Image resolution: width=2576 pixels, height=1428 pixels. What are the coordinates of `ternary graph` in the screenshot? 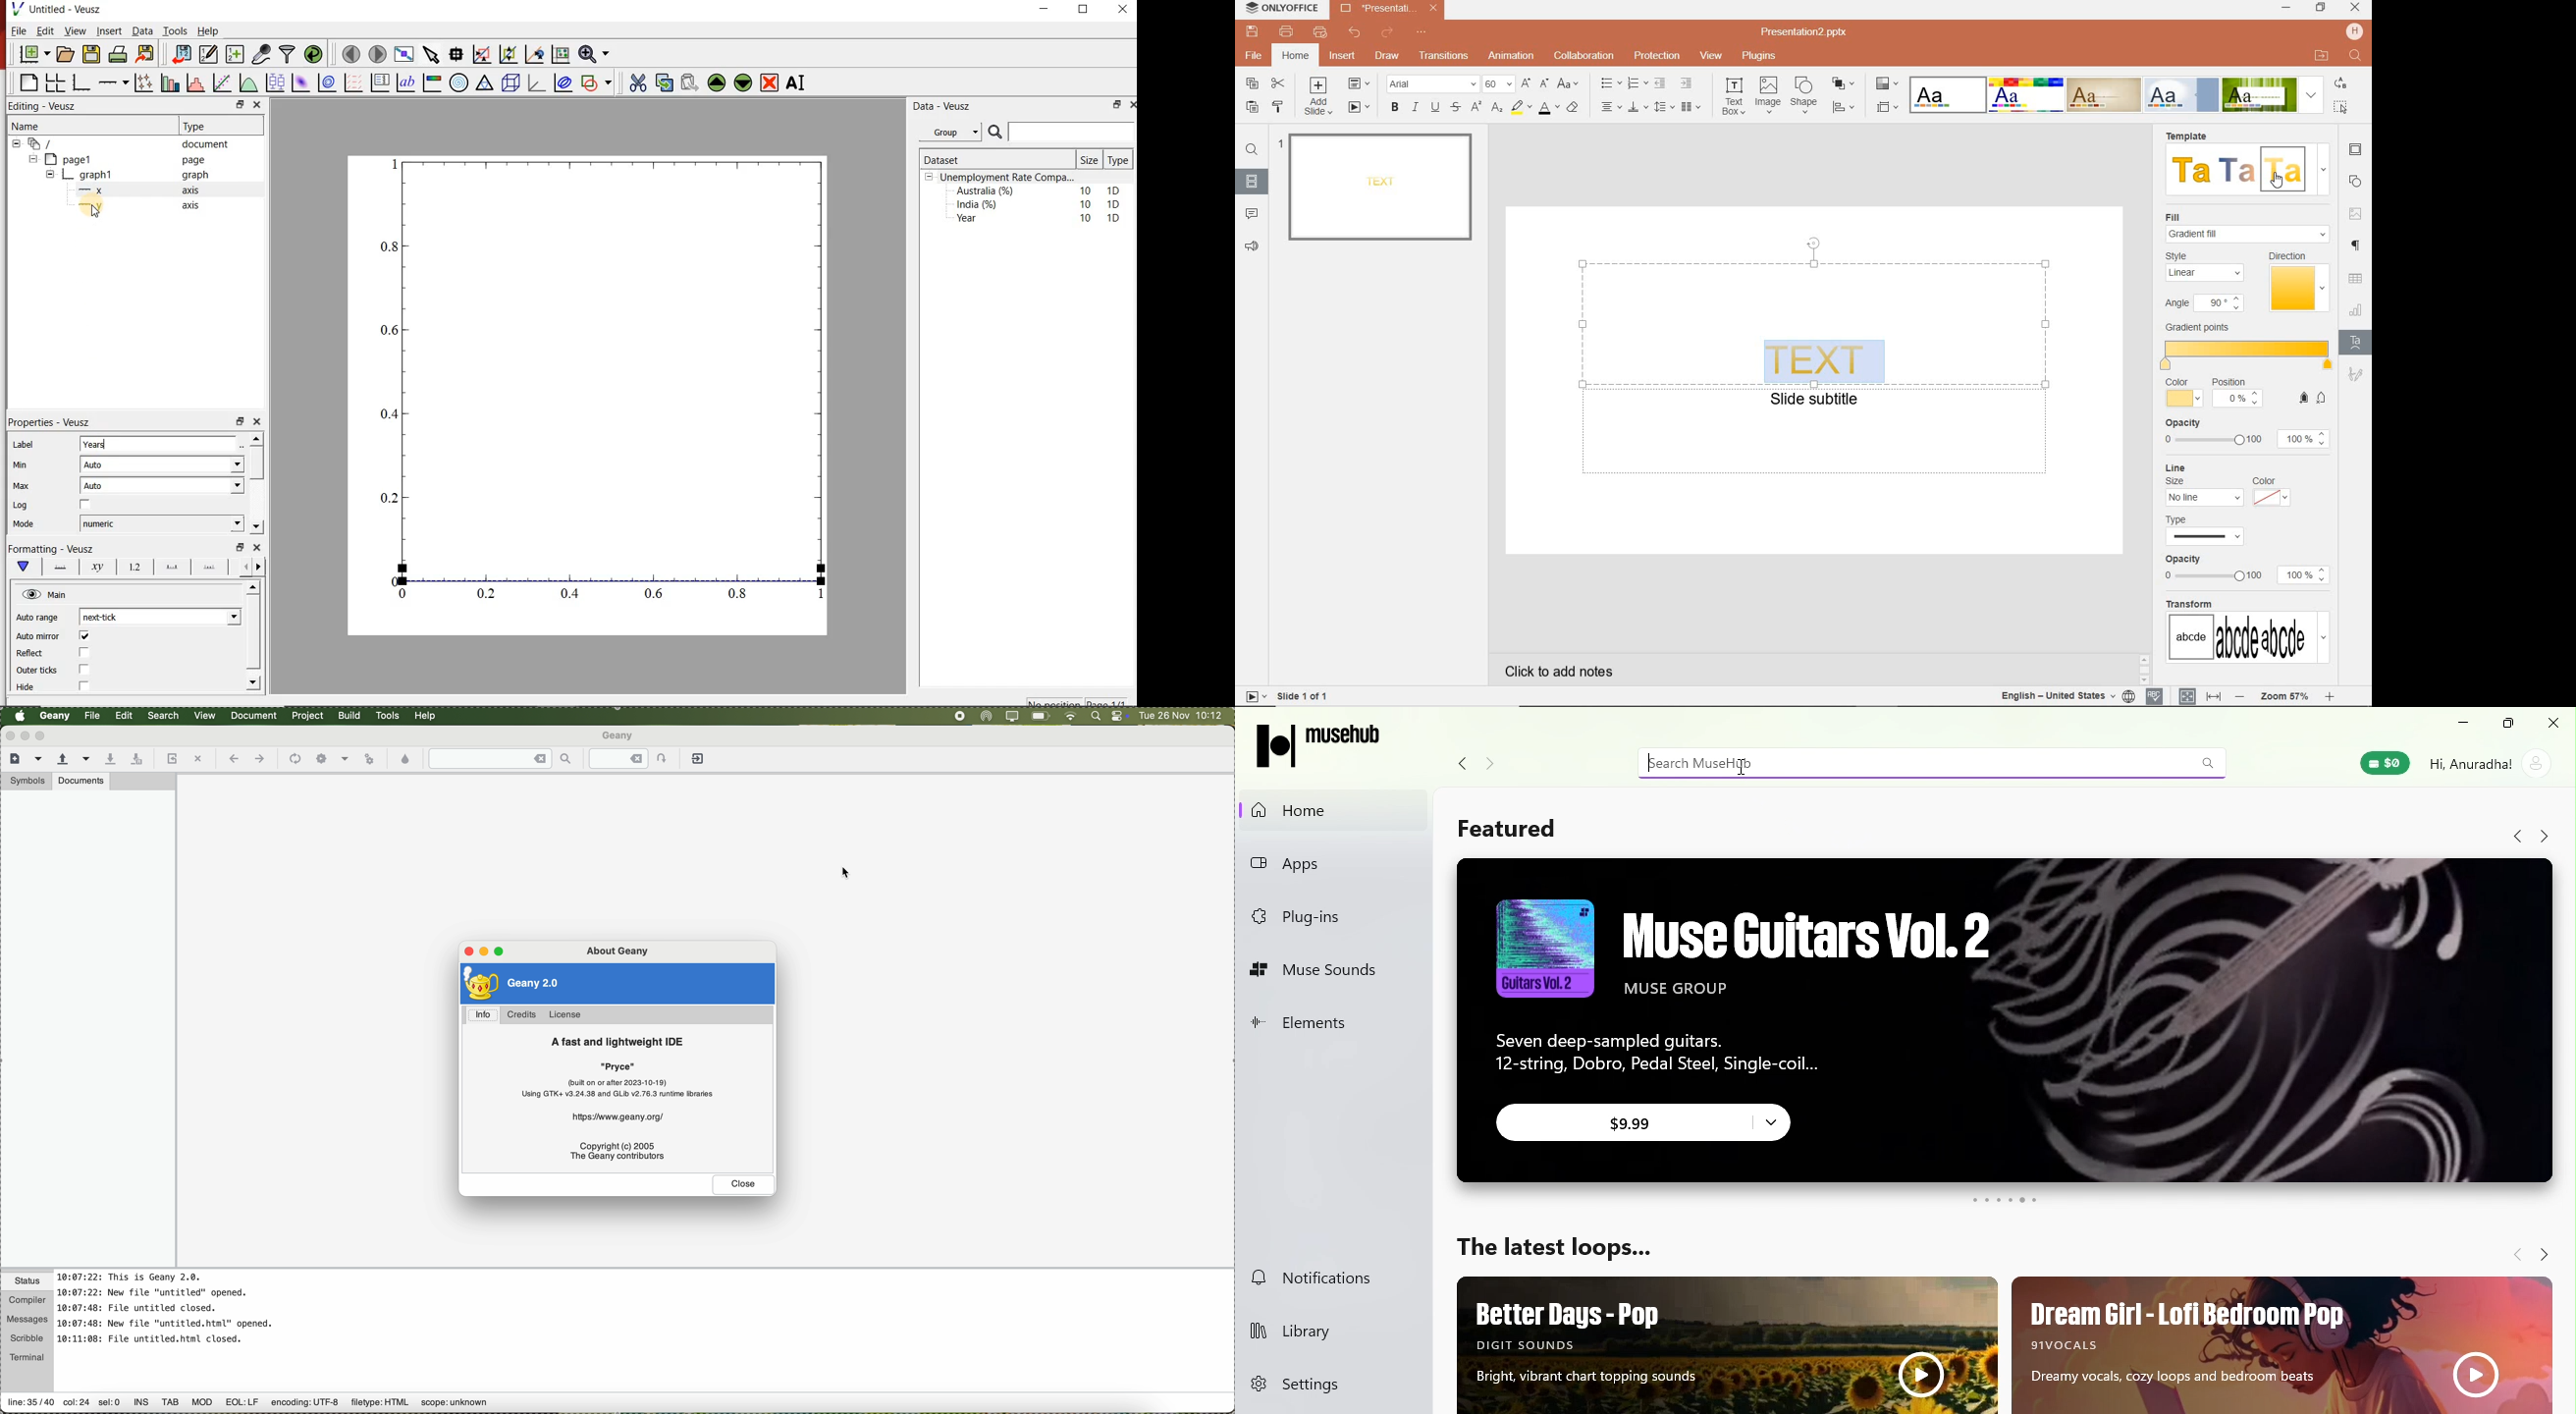 It's located at (485, 83).